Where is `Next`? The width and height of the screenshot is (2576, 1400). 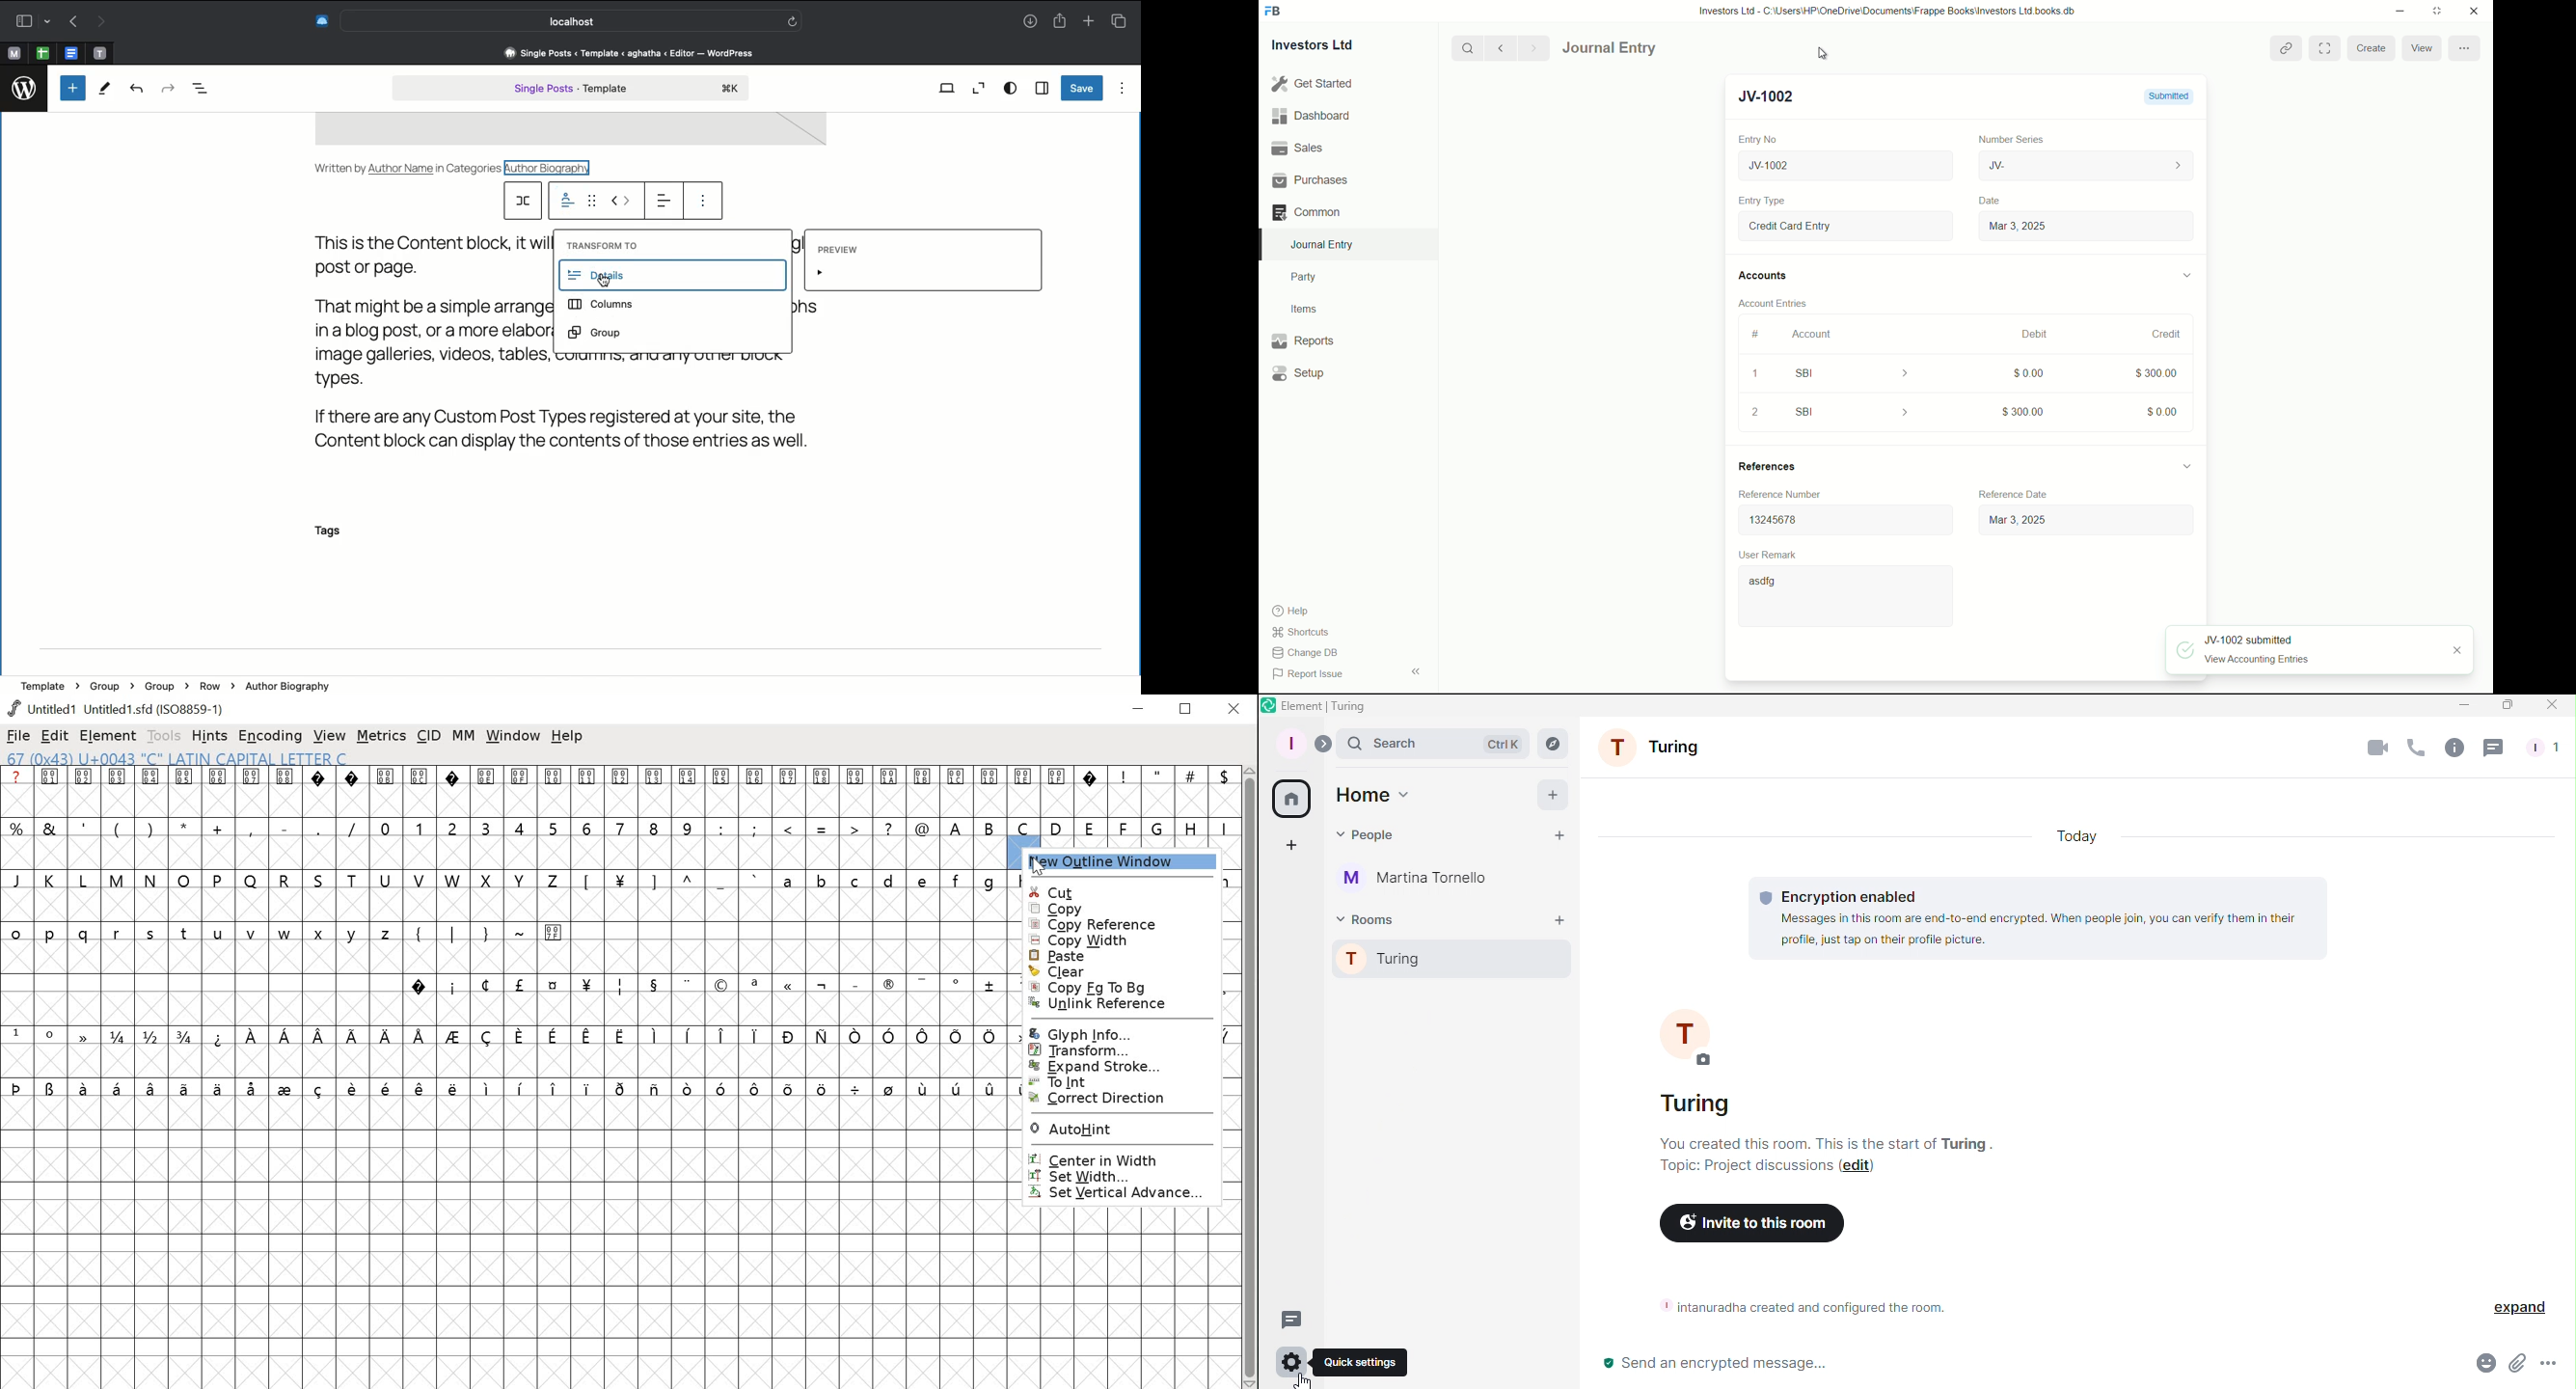 Next is located at coordinates (1531, 48).